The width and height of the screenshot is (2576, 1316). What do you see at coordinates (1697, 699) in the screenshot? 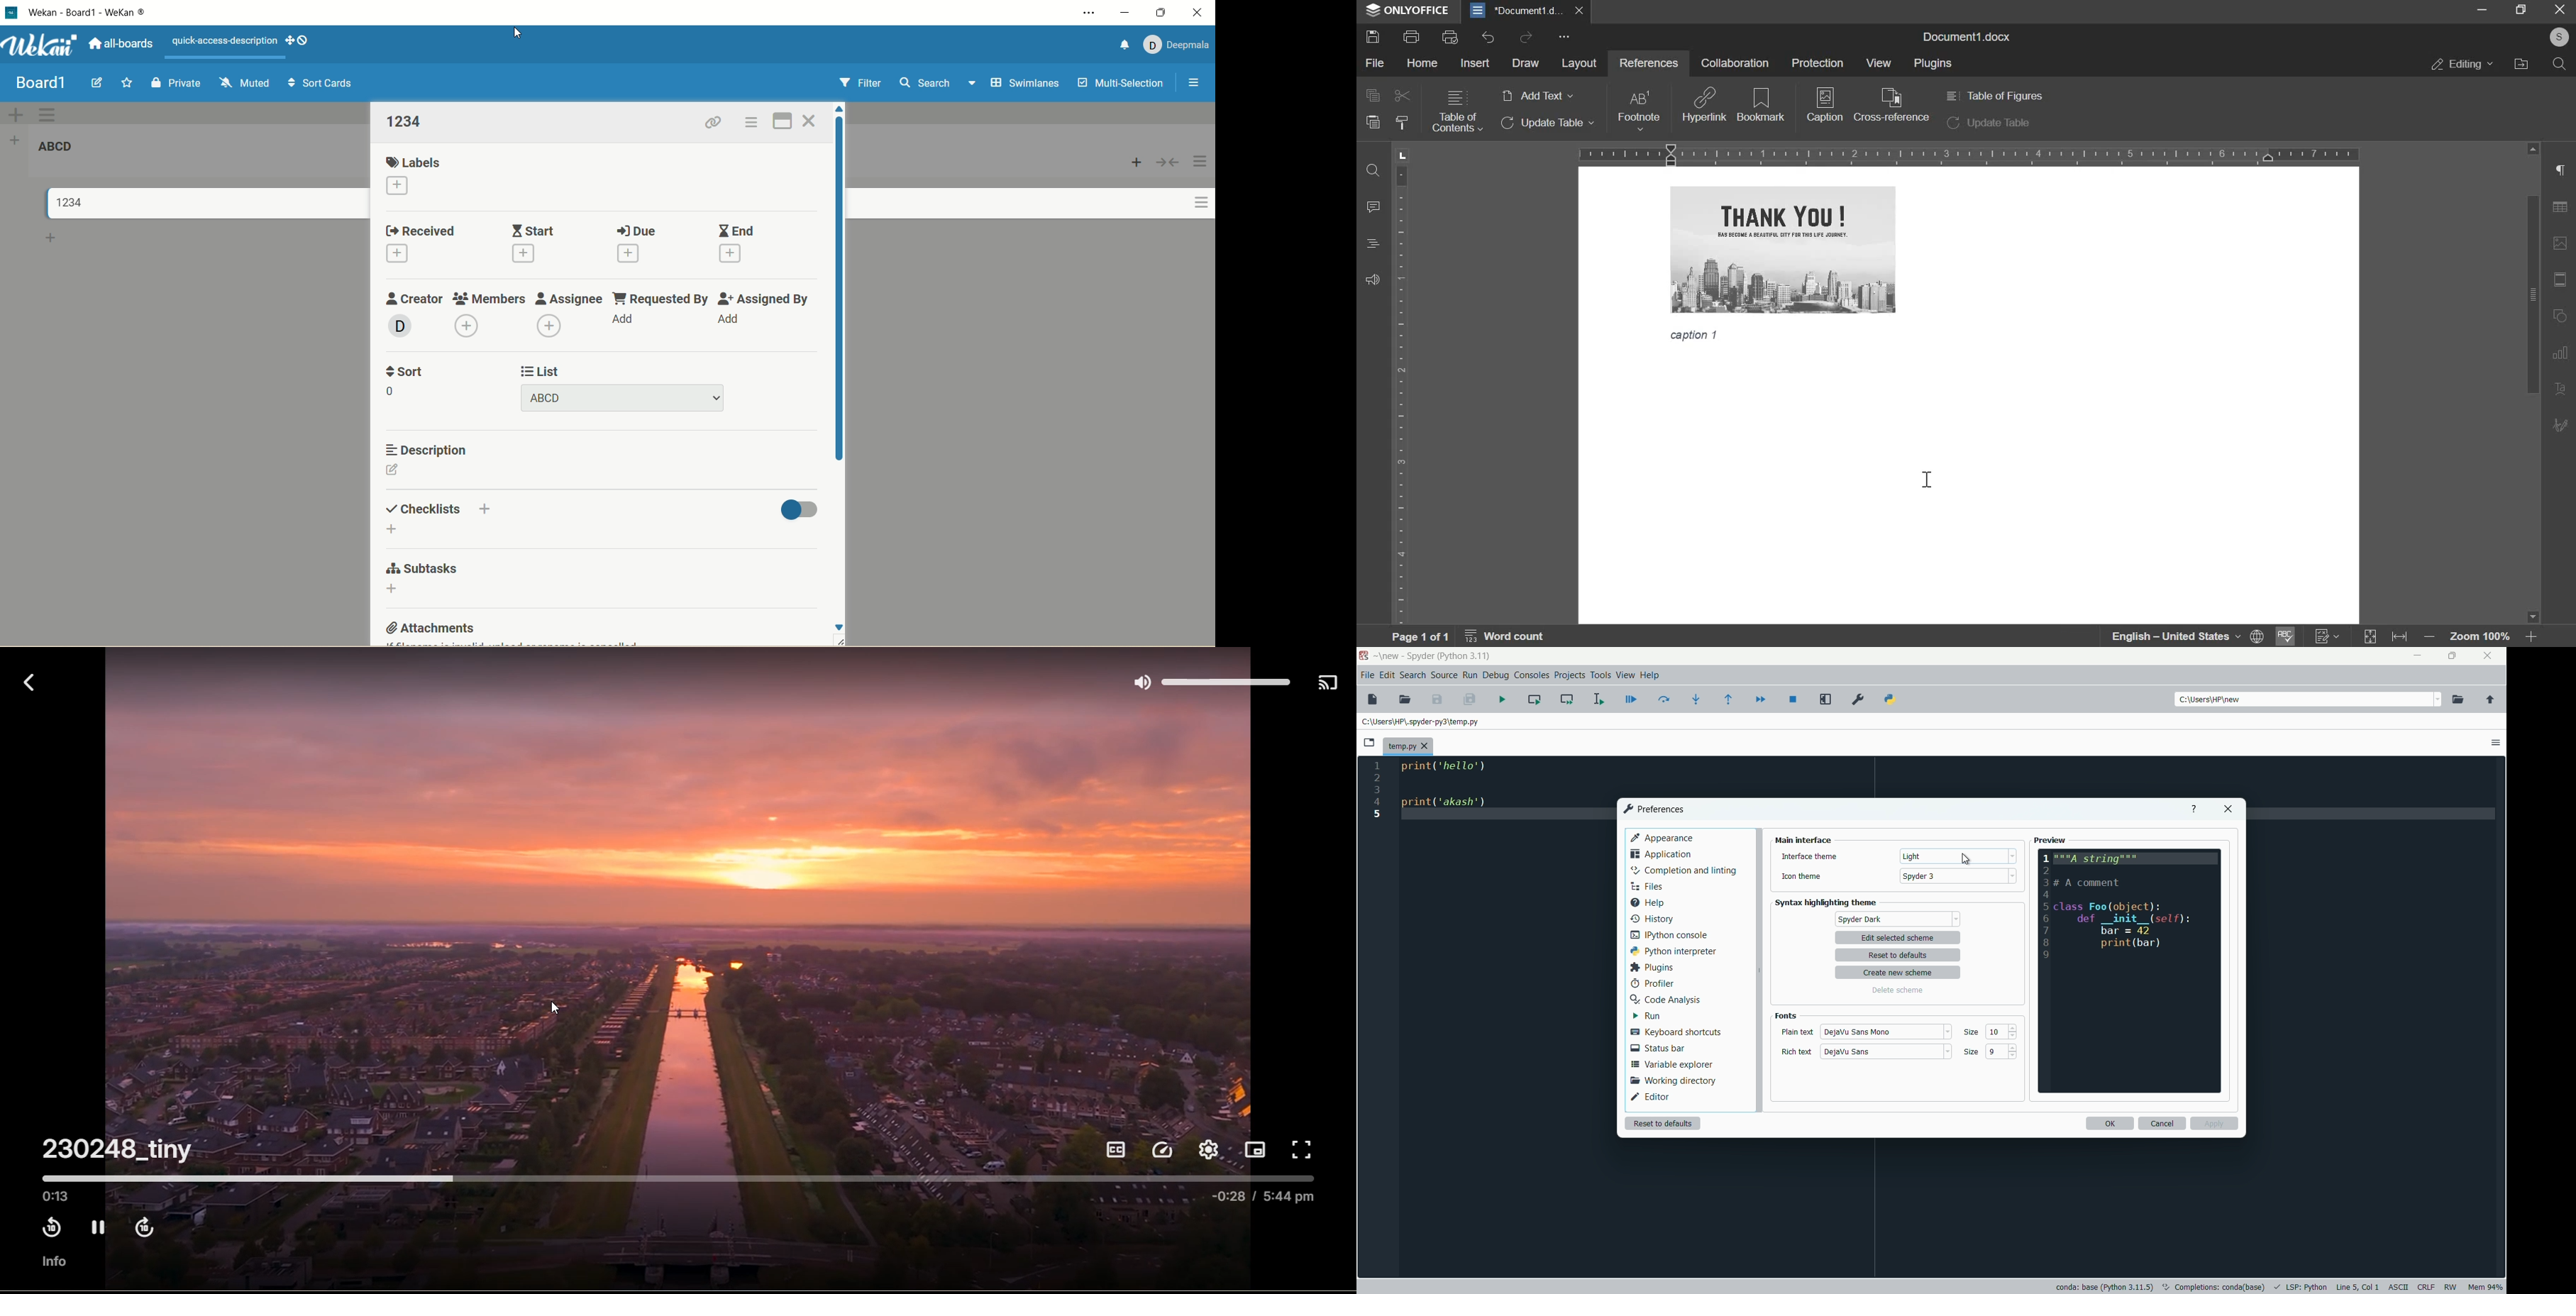
I see `step into function` at bounding box center [1697, 699].